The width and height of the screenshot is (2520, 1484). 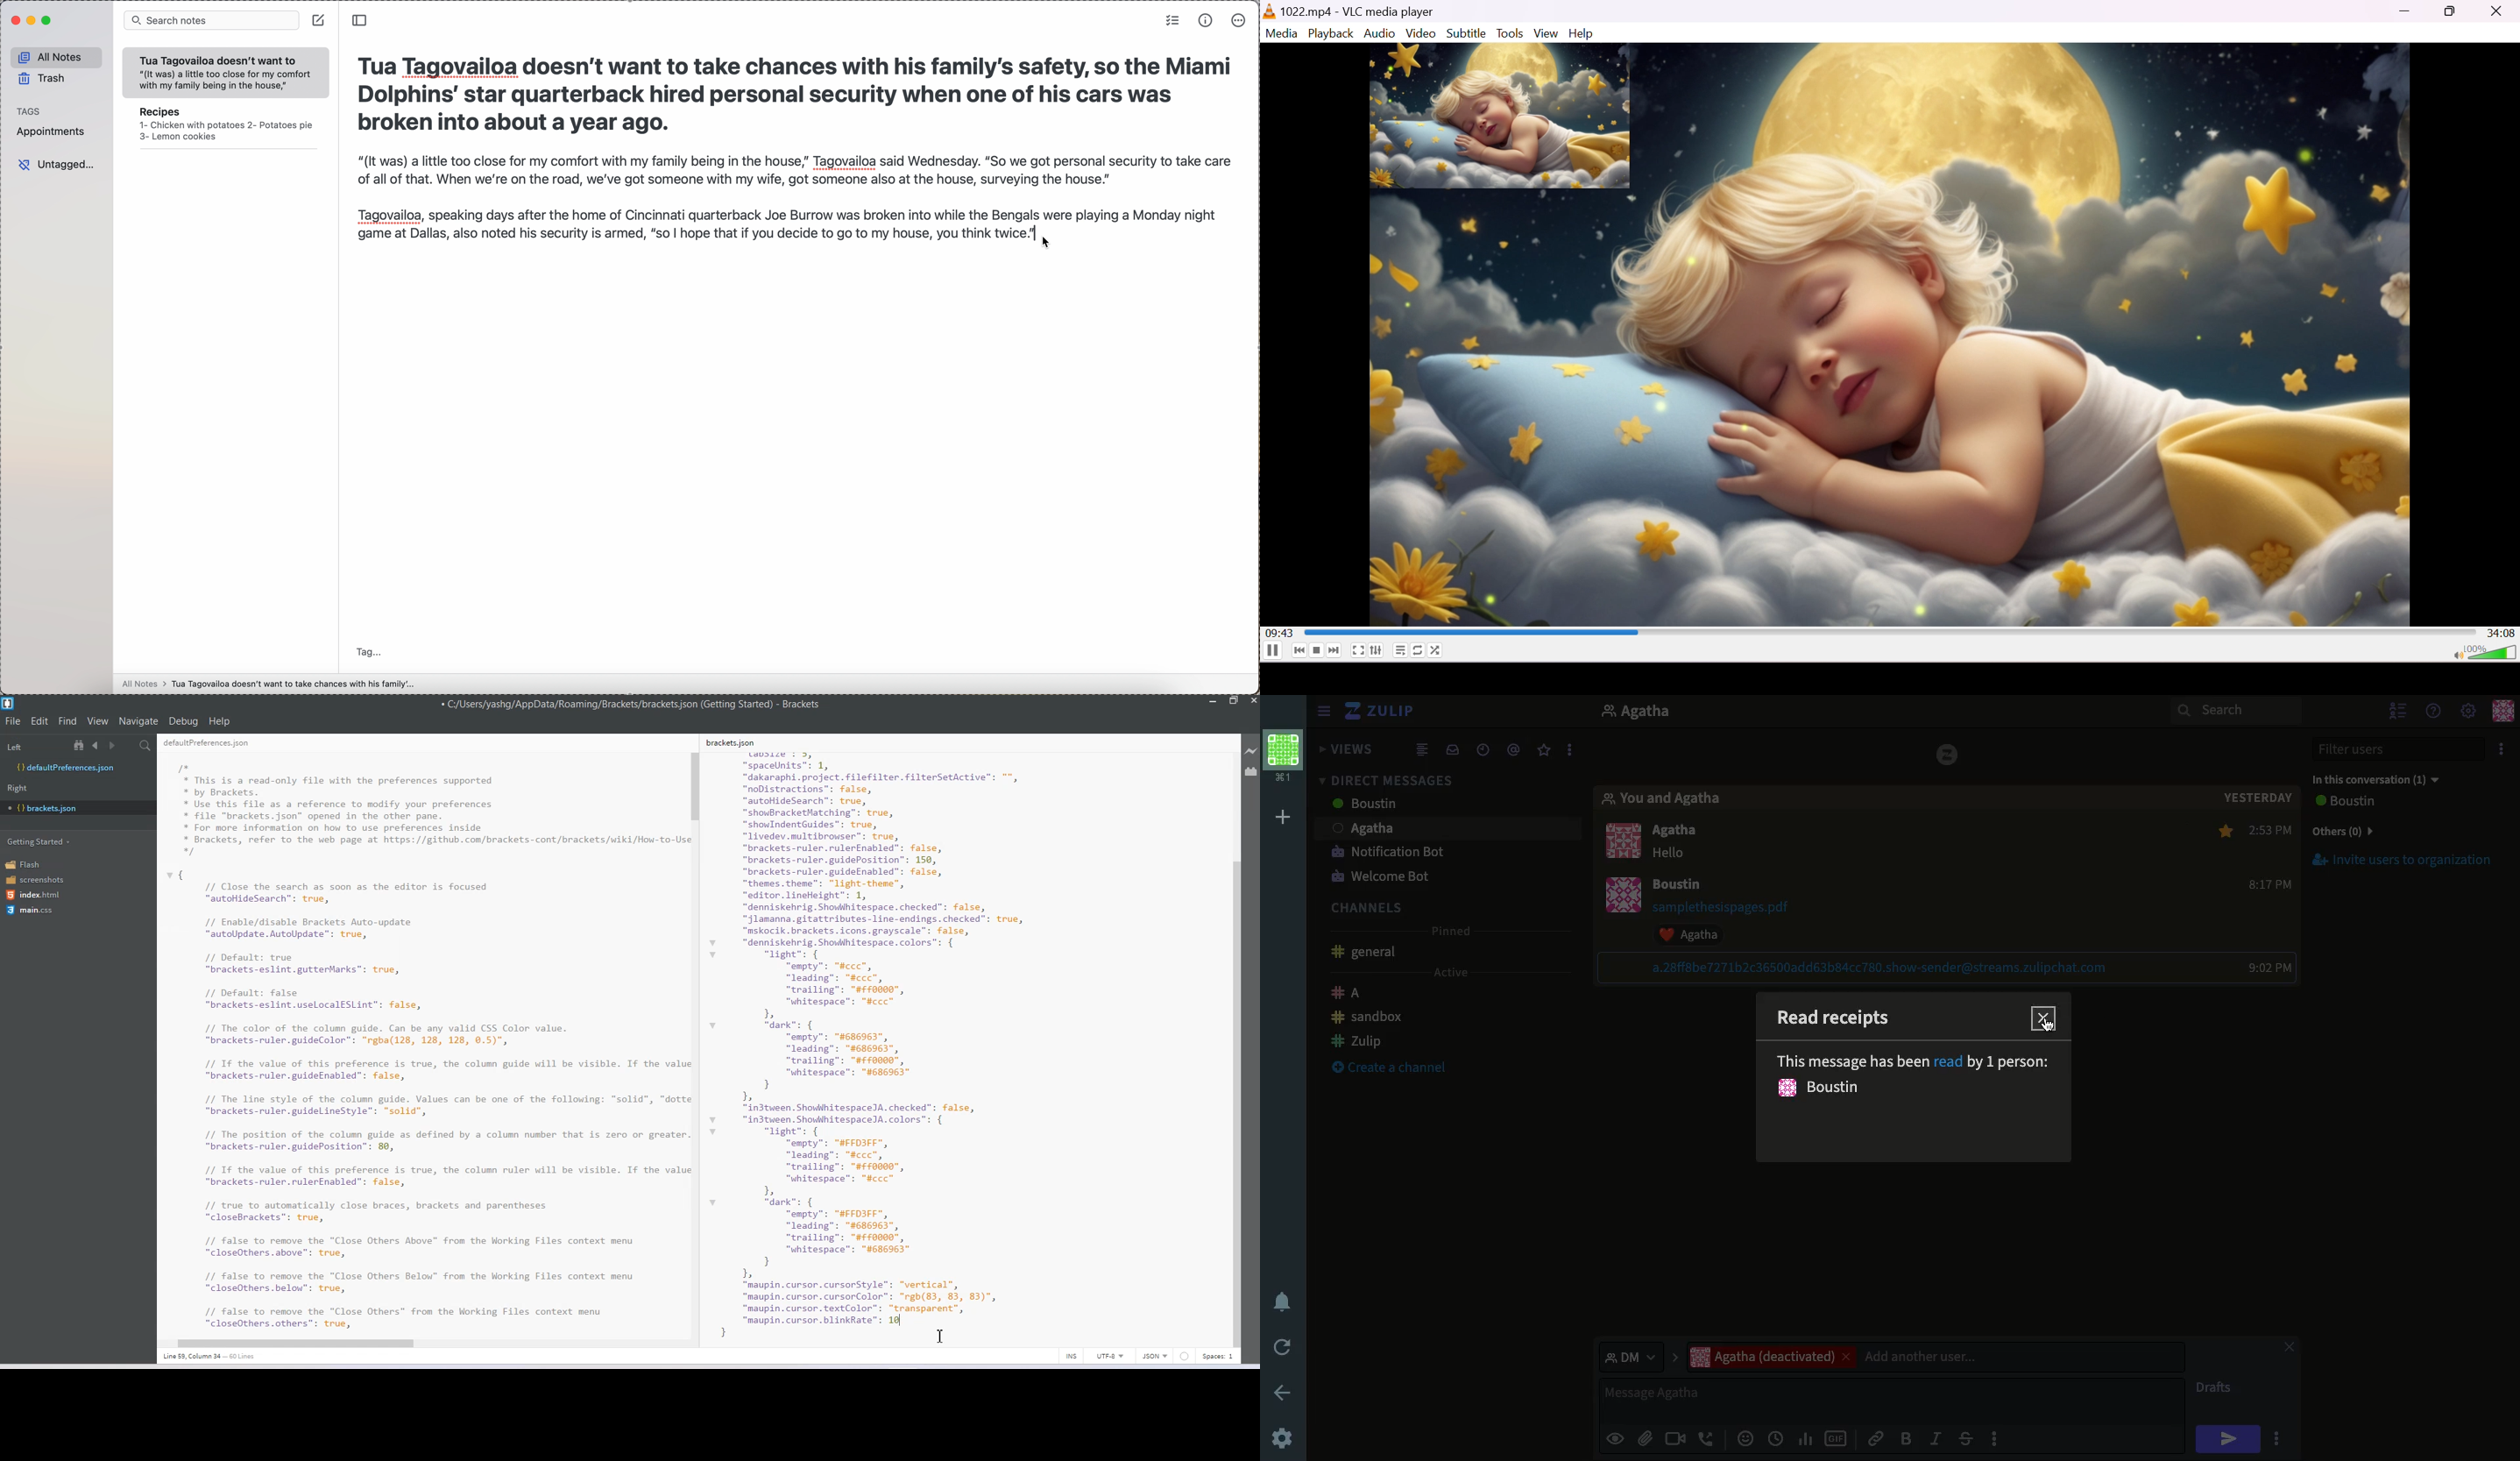 What do you see at coordinates (896, 1037) in the screenshot?
I see `kets. son
size : 3,
“spacelnits": 1,
“dakaraphi.project. filefilter. filterSetActive”: "*,
“noDistractions”: false,
“autohideSearch”: true,
“showBracketMatching”: true,
“showIndentGuides”: true,
“livedev.multibrowser”: true,
“brackets-ruler.rulerEnabled": false,
“brackets-ruler.guidePosition”: 150,
“brackets-ruler.guideEnabled": false,
“themes theme": "light-theme",
“editor. lineHeight": 1,
“denniskehrig. Showhhitespace. checked": false,
“jlamanna.gitattributes-line-endings. checked": true,
“mskocik.brackets.icons.grayscale": false,
“denniskehrig. Showhitespace. colors”: {
“light”: {
“empty”: "#ccc”,
“leading”: "#ccc”,
“trailing”: "#0000",
“whitespace”: "#ccc”
b
“dark”: {
“empty”: "#686963",
["leading”: "#686963",
“trailing”: "#0000",
“whitespace”: "#686963"
}
Ia
“in3tween. ShowhhitespaceJA. checked": false,
“in3tween. ShowhhitespaceJA. colors”: {
“light”: {
“empty”: "#FFDIFF",
“leading”: "#ccc”,
“trailing”: "#0000",
“whitespace”: "#ccc”
bh
“dark”: {
“empty”: "#FFDIFF",
“leading”: "#686963",
“trailing”: "#0000",
“whitespace”: "#686963"
}
b
“maupin. cursor. cursorStyle”: “vertical”,
“maupin. cursor. cursorColor™: "rgh(83, 83, 83)",
“maupin.cursor.textColor”: “transparent”,
“maupin. cursor. blinkRate": 1000 |
:` at bounding box center [896, 1037].